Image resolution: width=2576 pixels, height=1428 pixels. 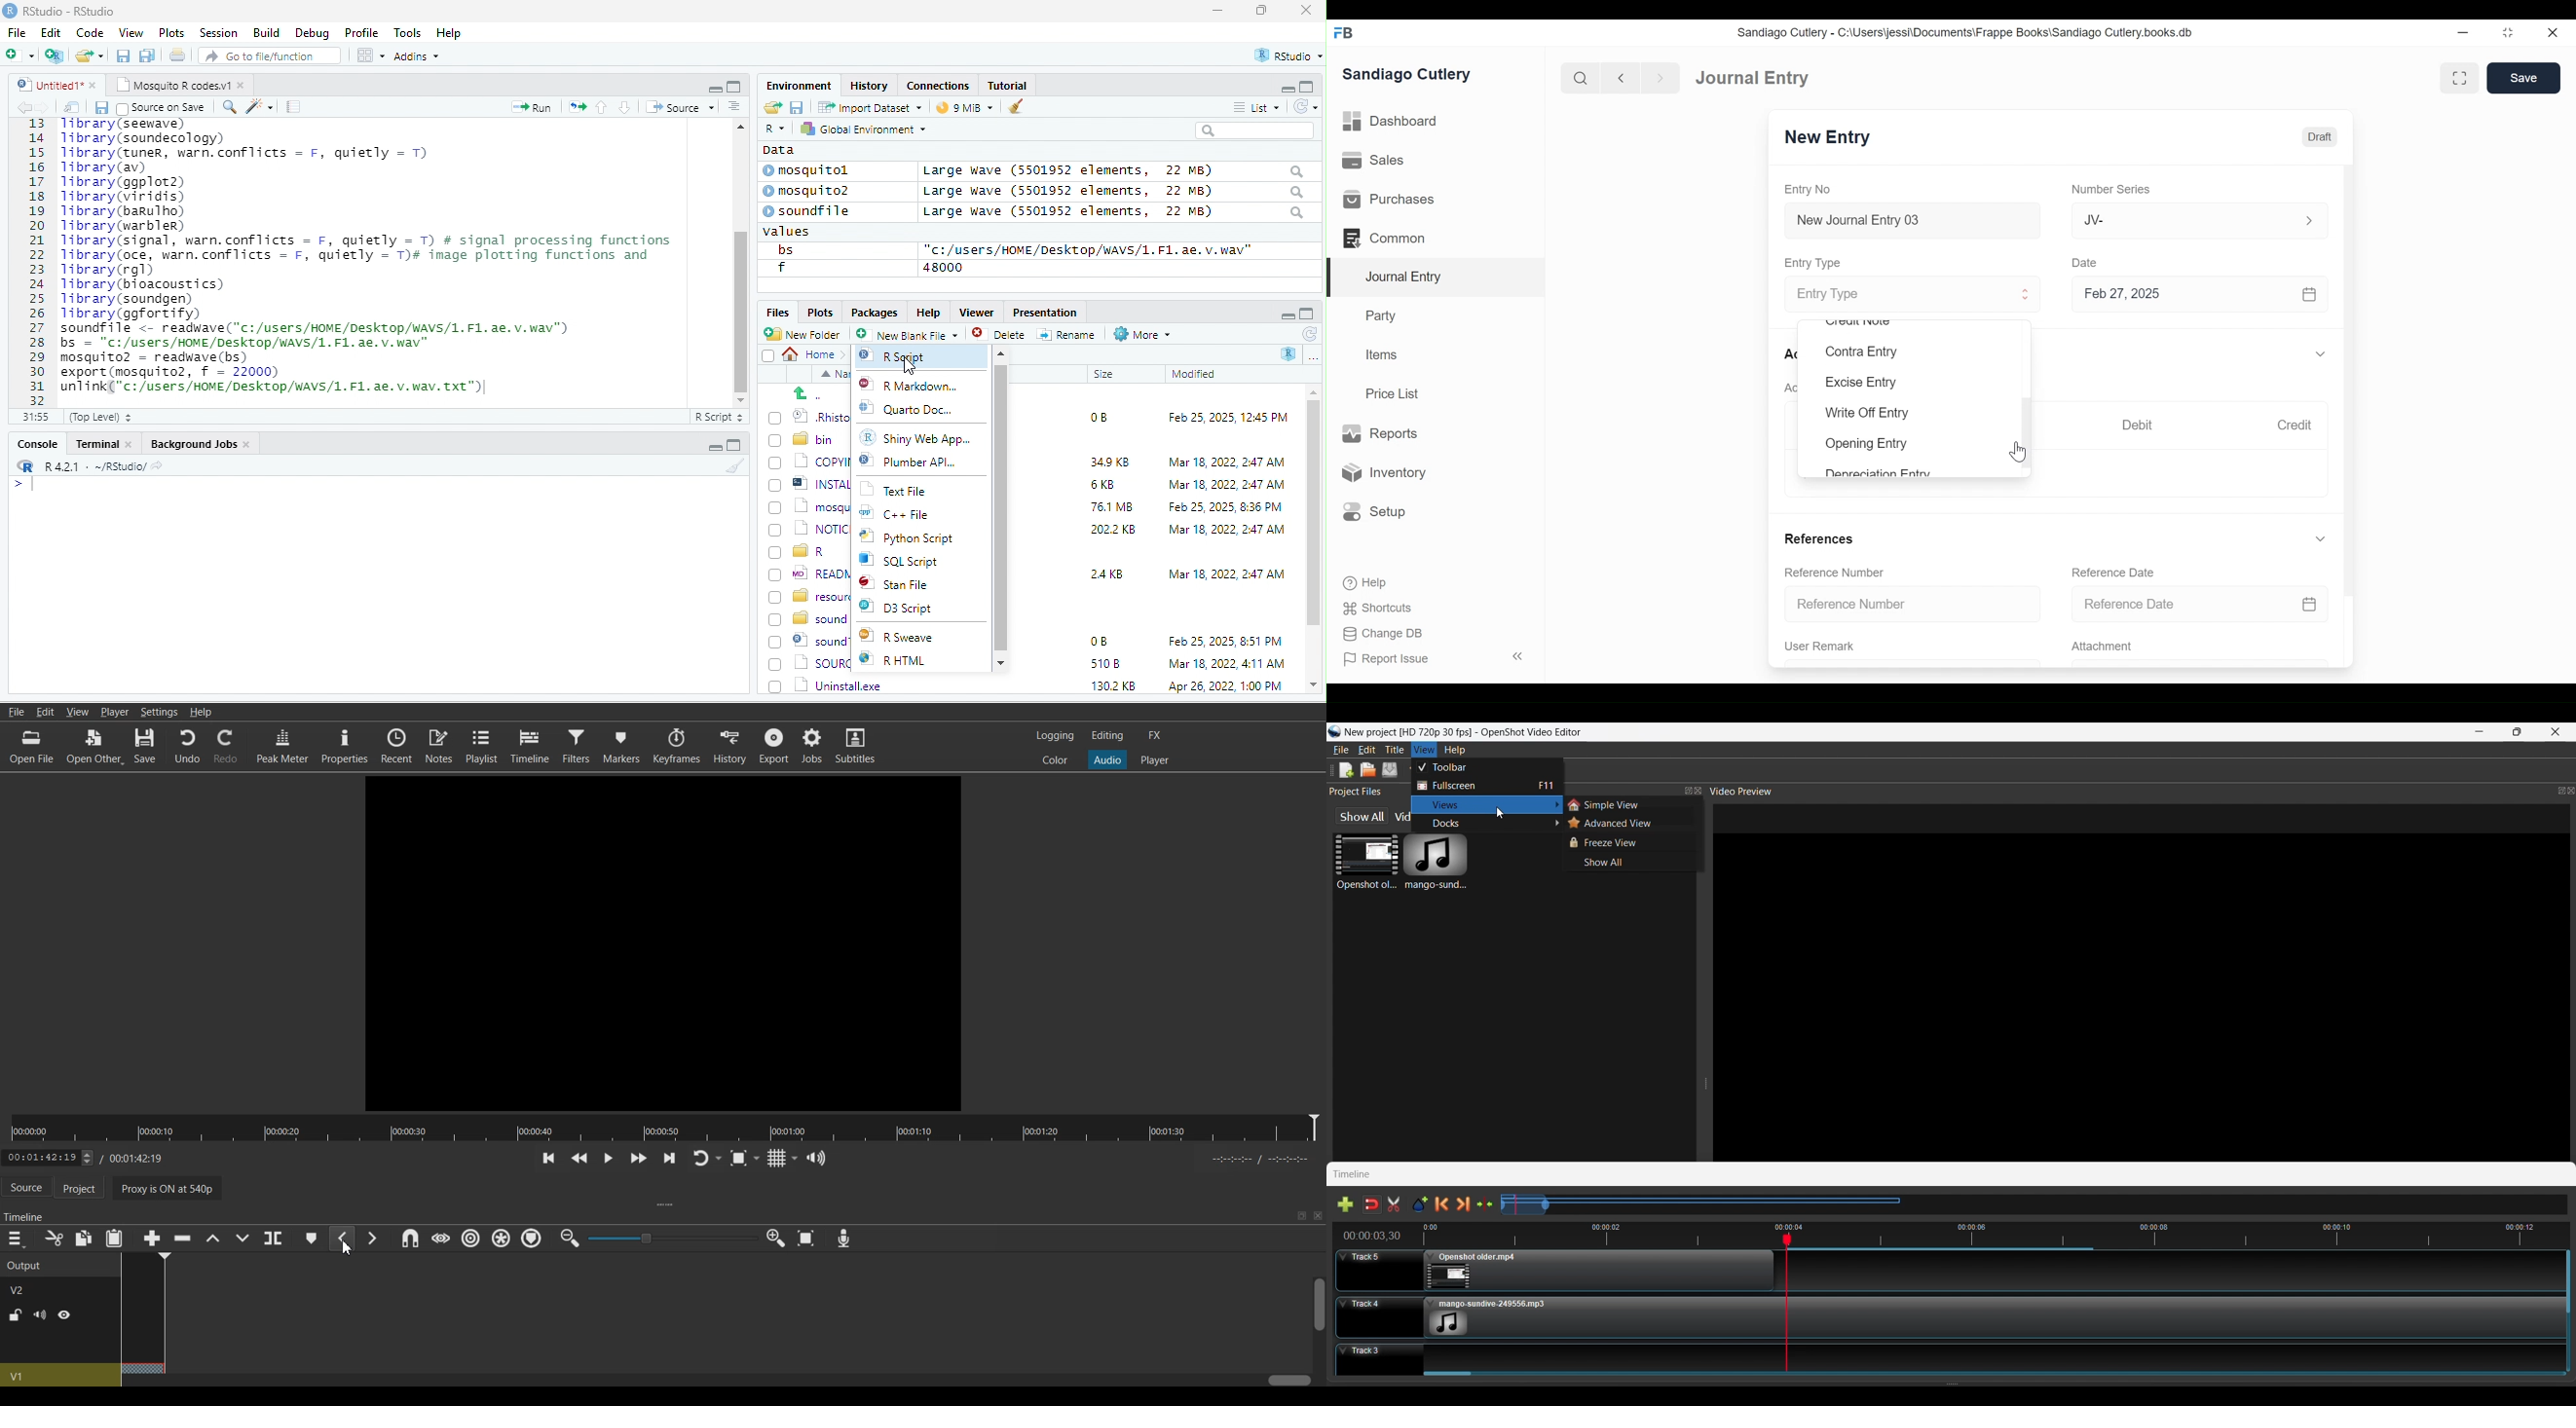 What do you see at coordinates (1228, 420) in the screenshot?
I see `Feb 25, 2025, 12:45 PM` at bounding box center [1228, 420].